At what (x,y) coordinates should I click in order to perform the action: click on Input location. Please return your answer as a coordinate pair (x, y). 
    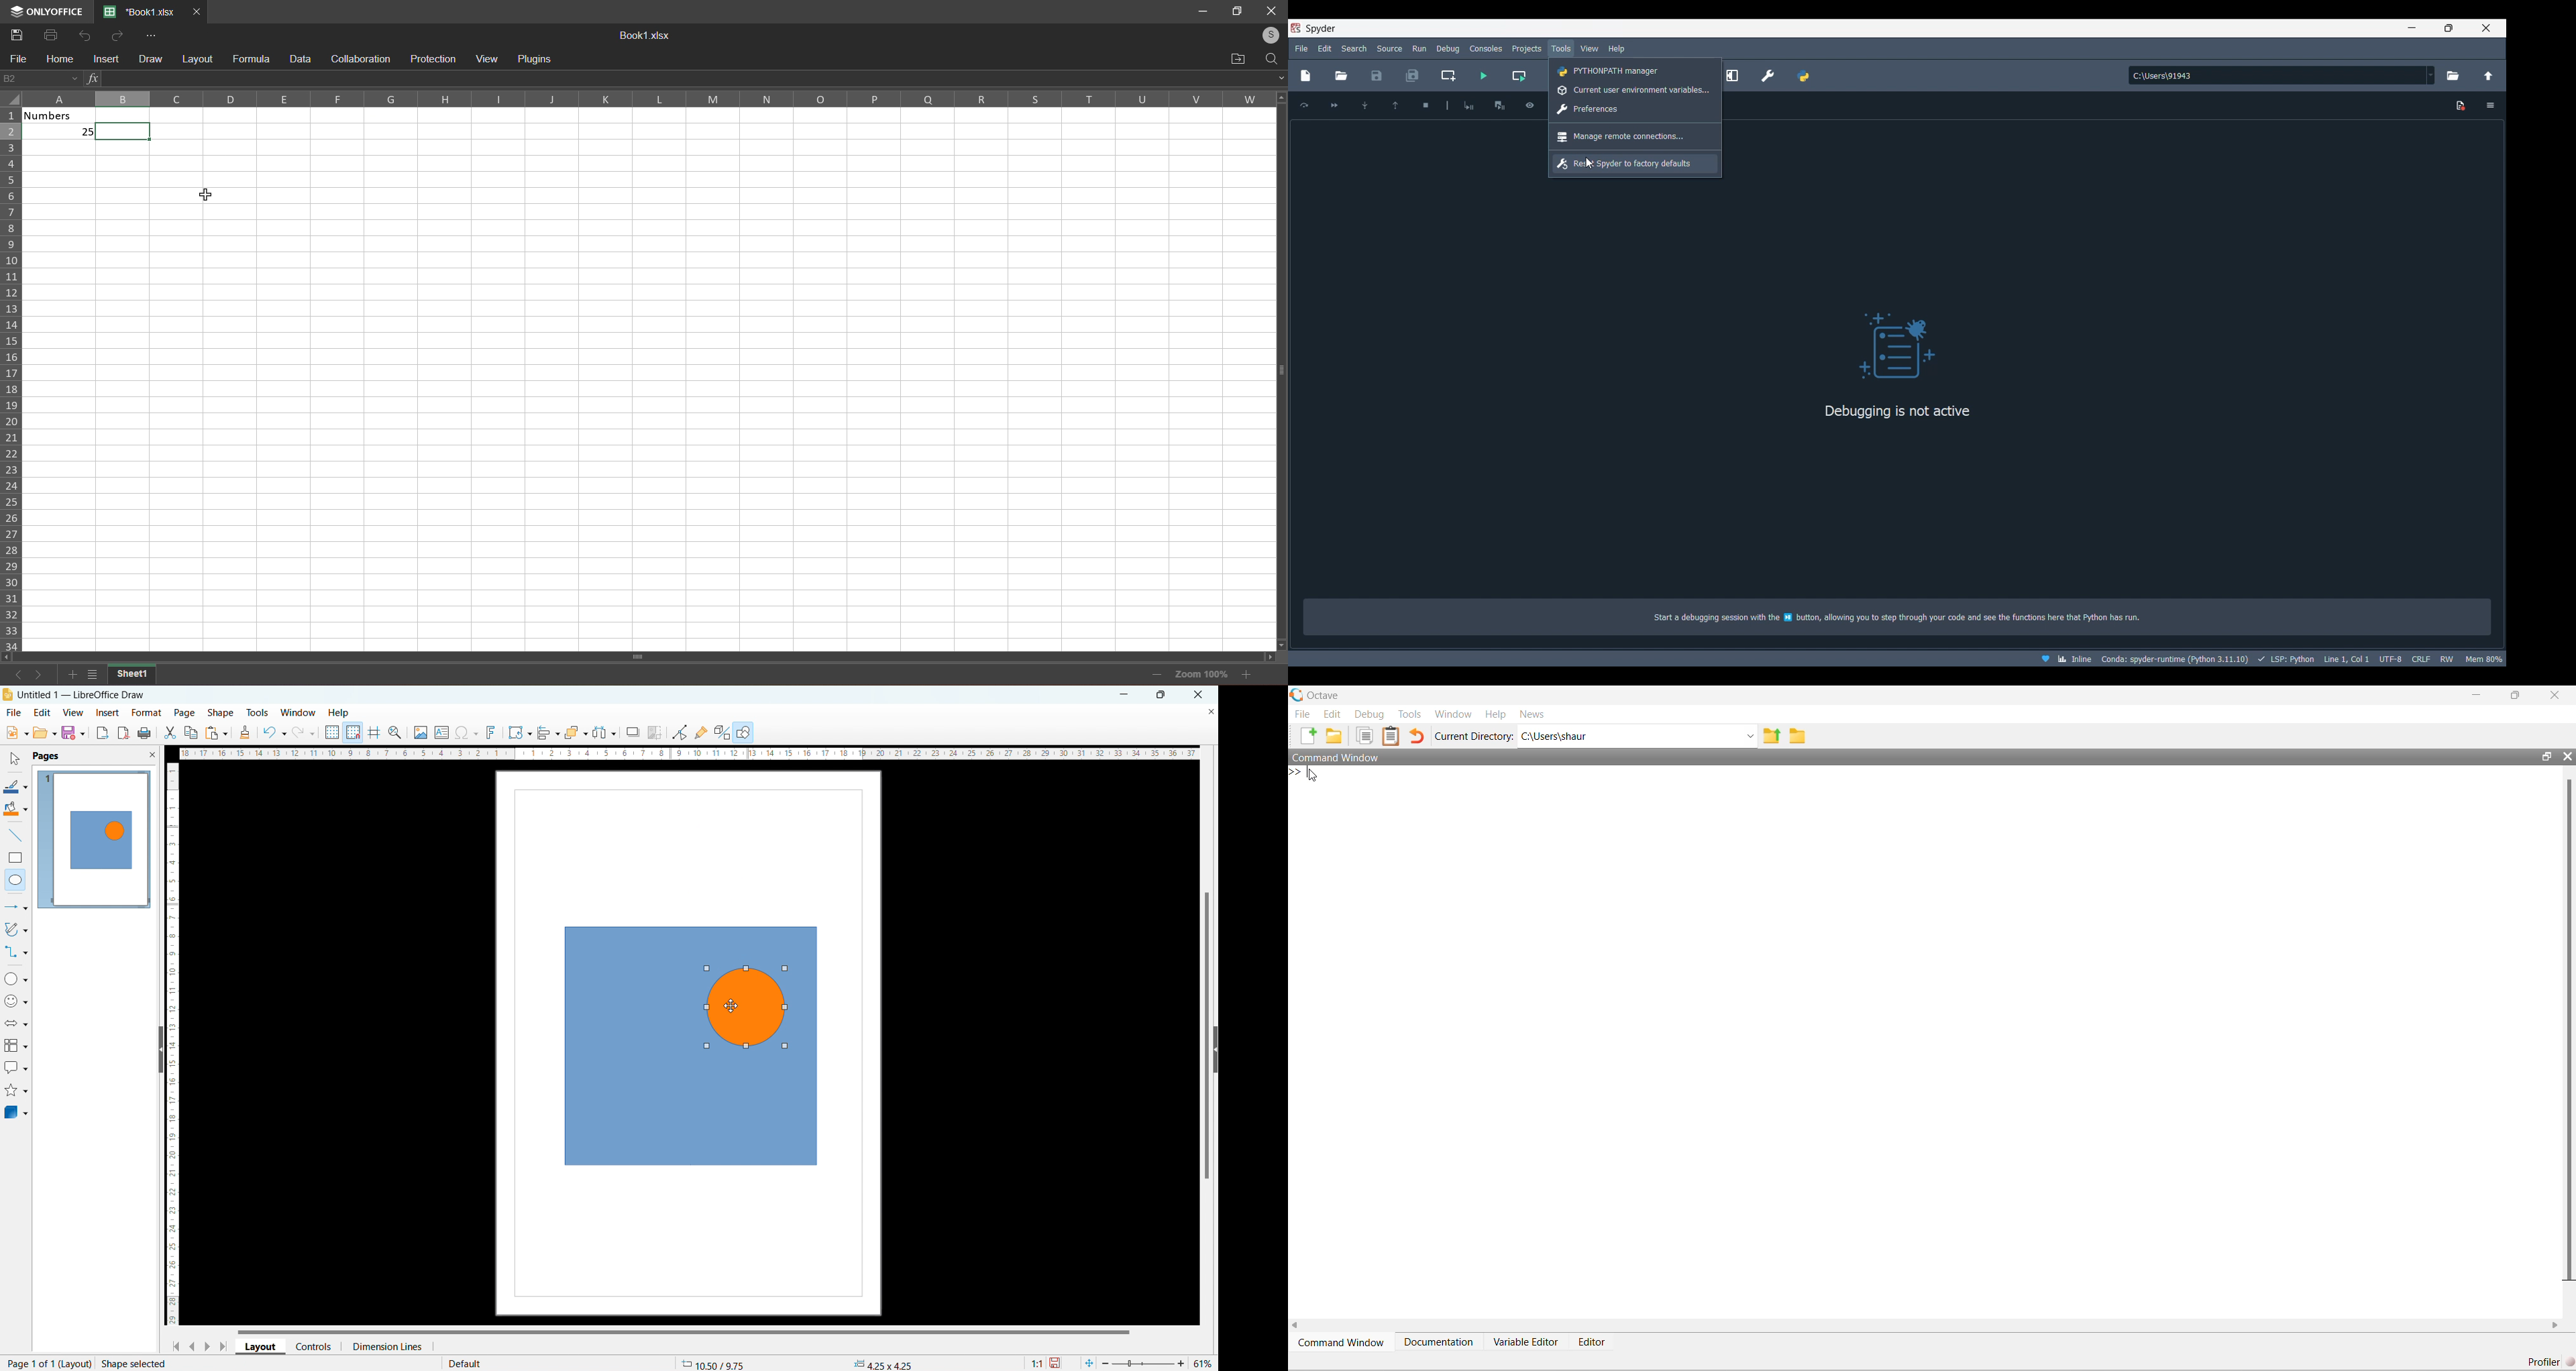
    Looking at the image, I should click on (2278, 76).